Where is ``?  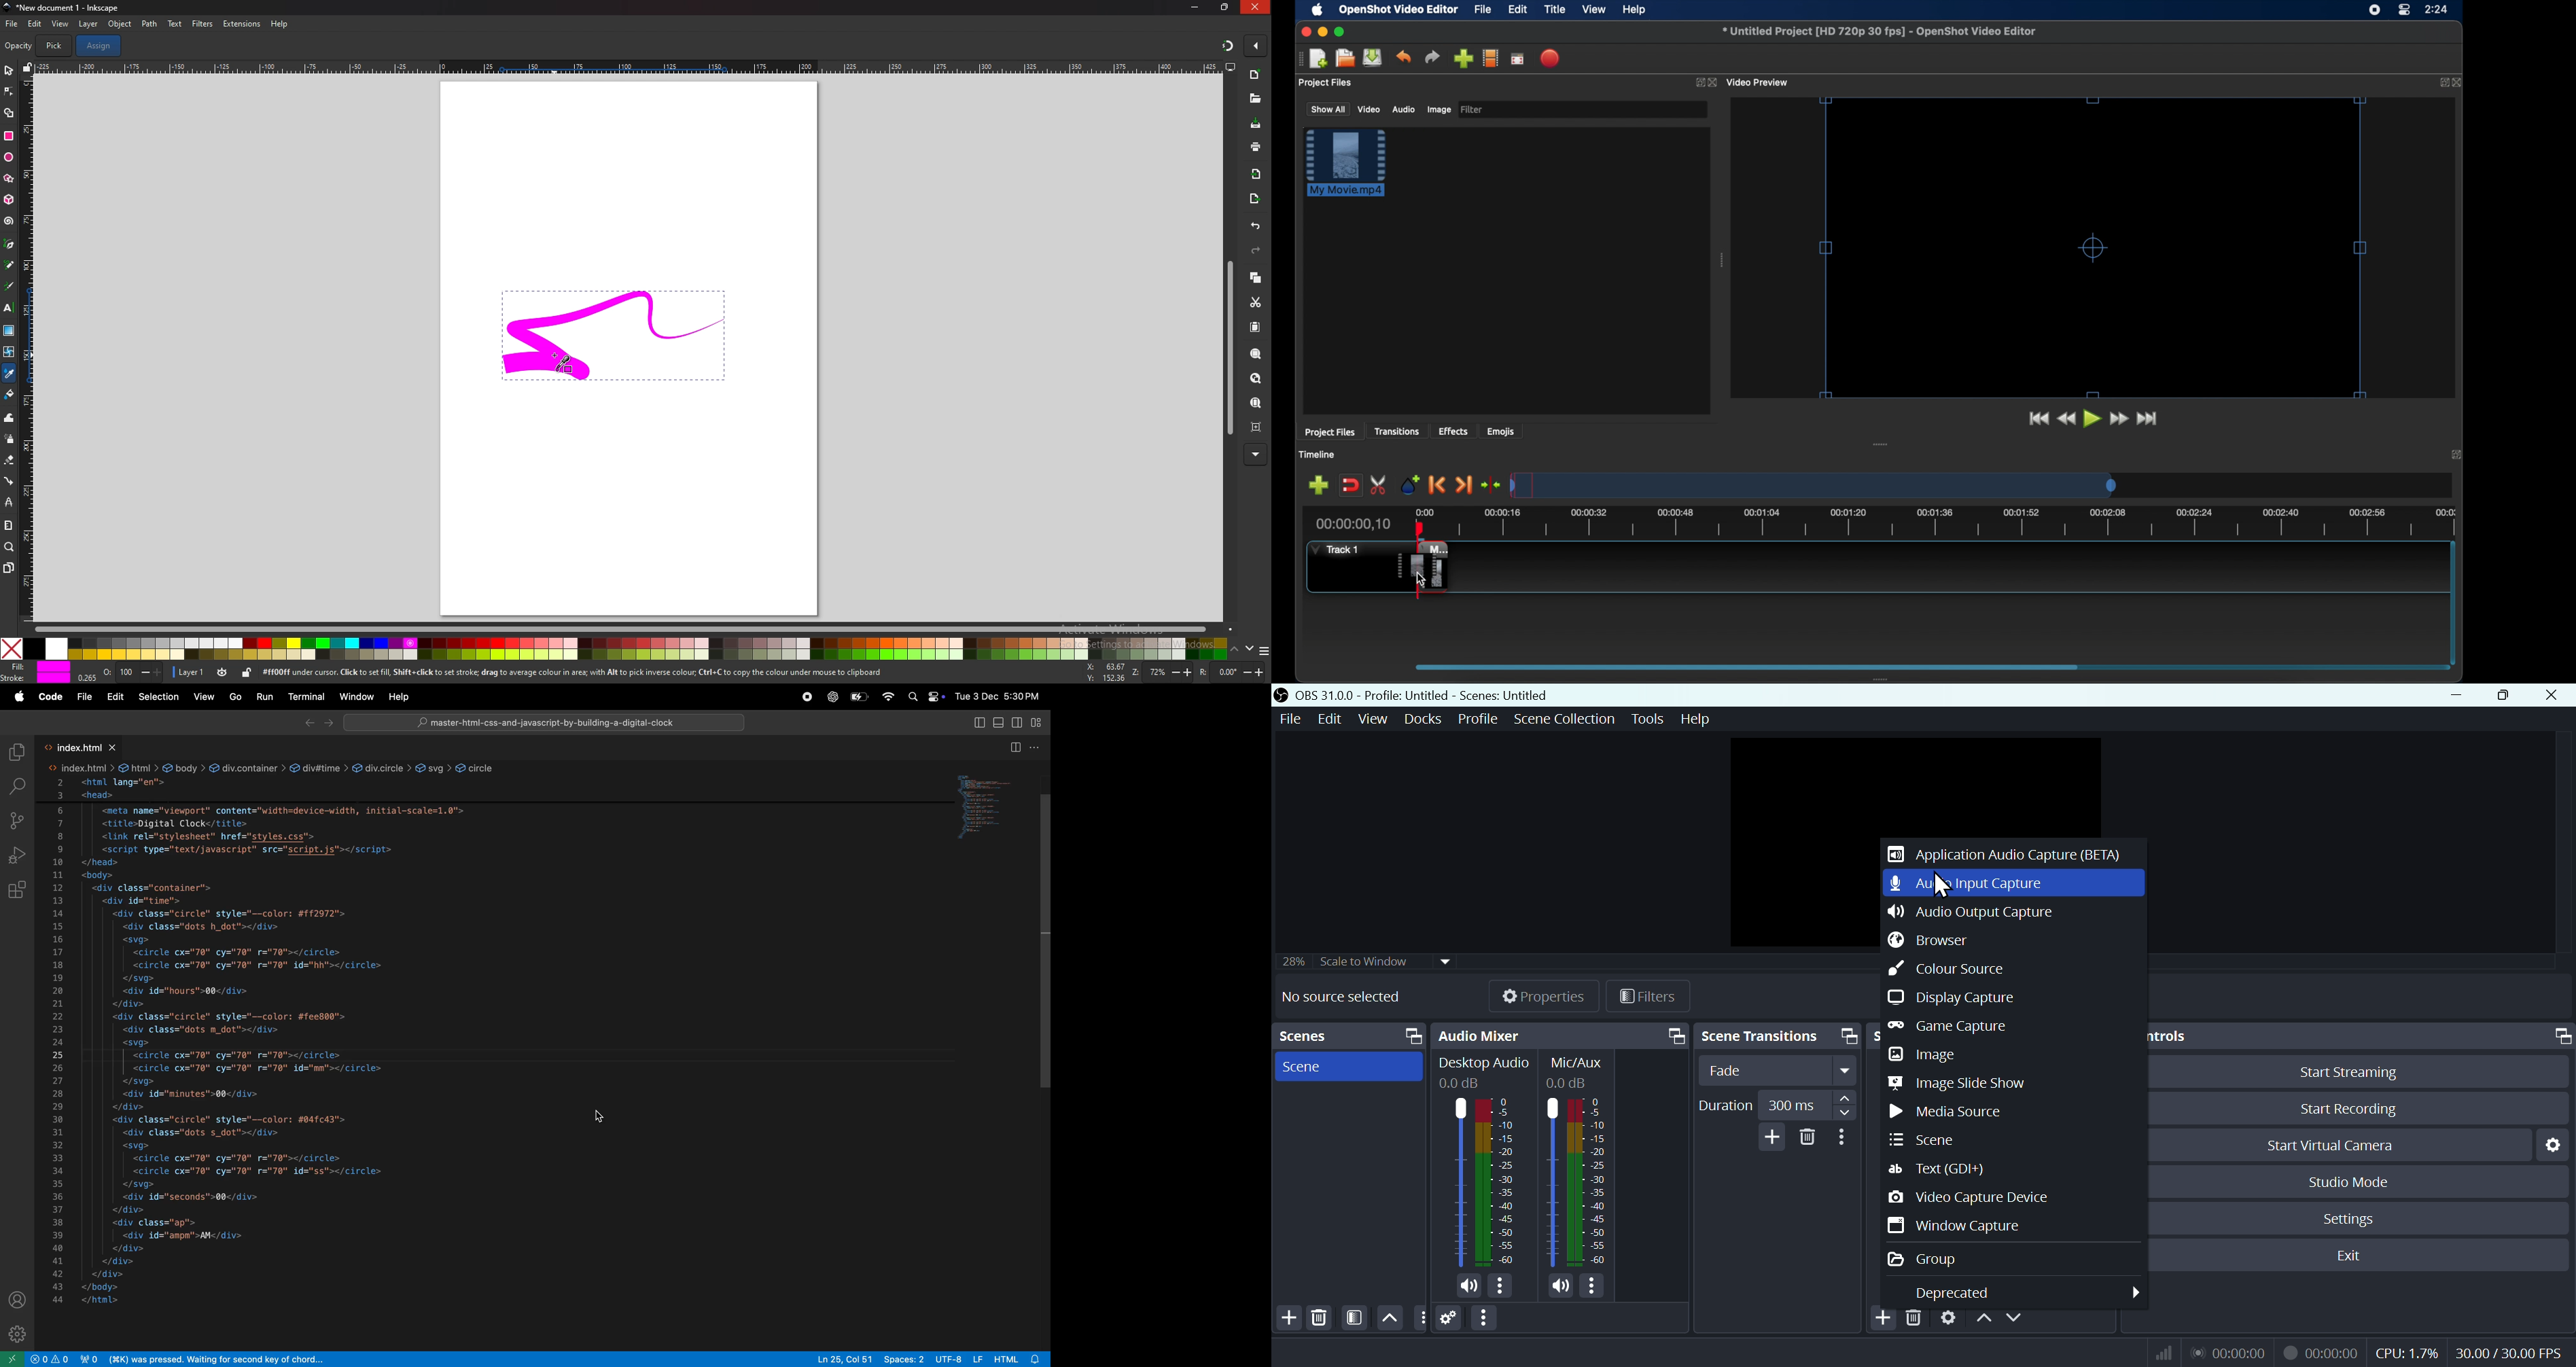
 is located at coordinates (2359, 1071).